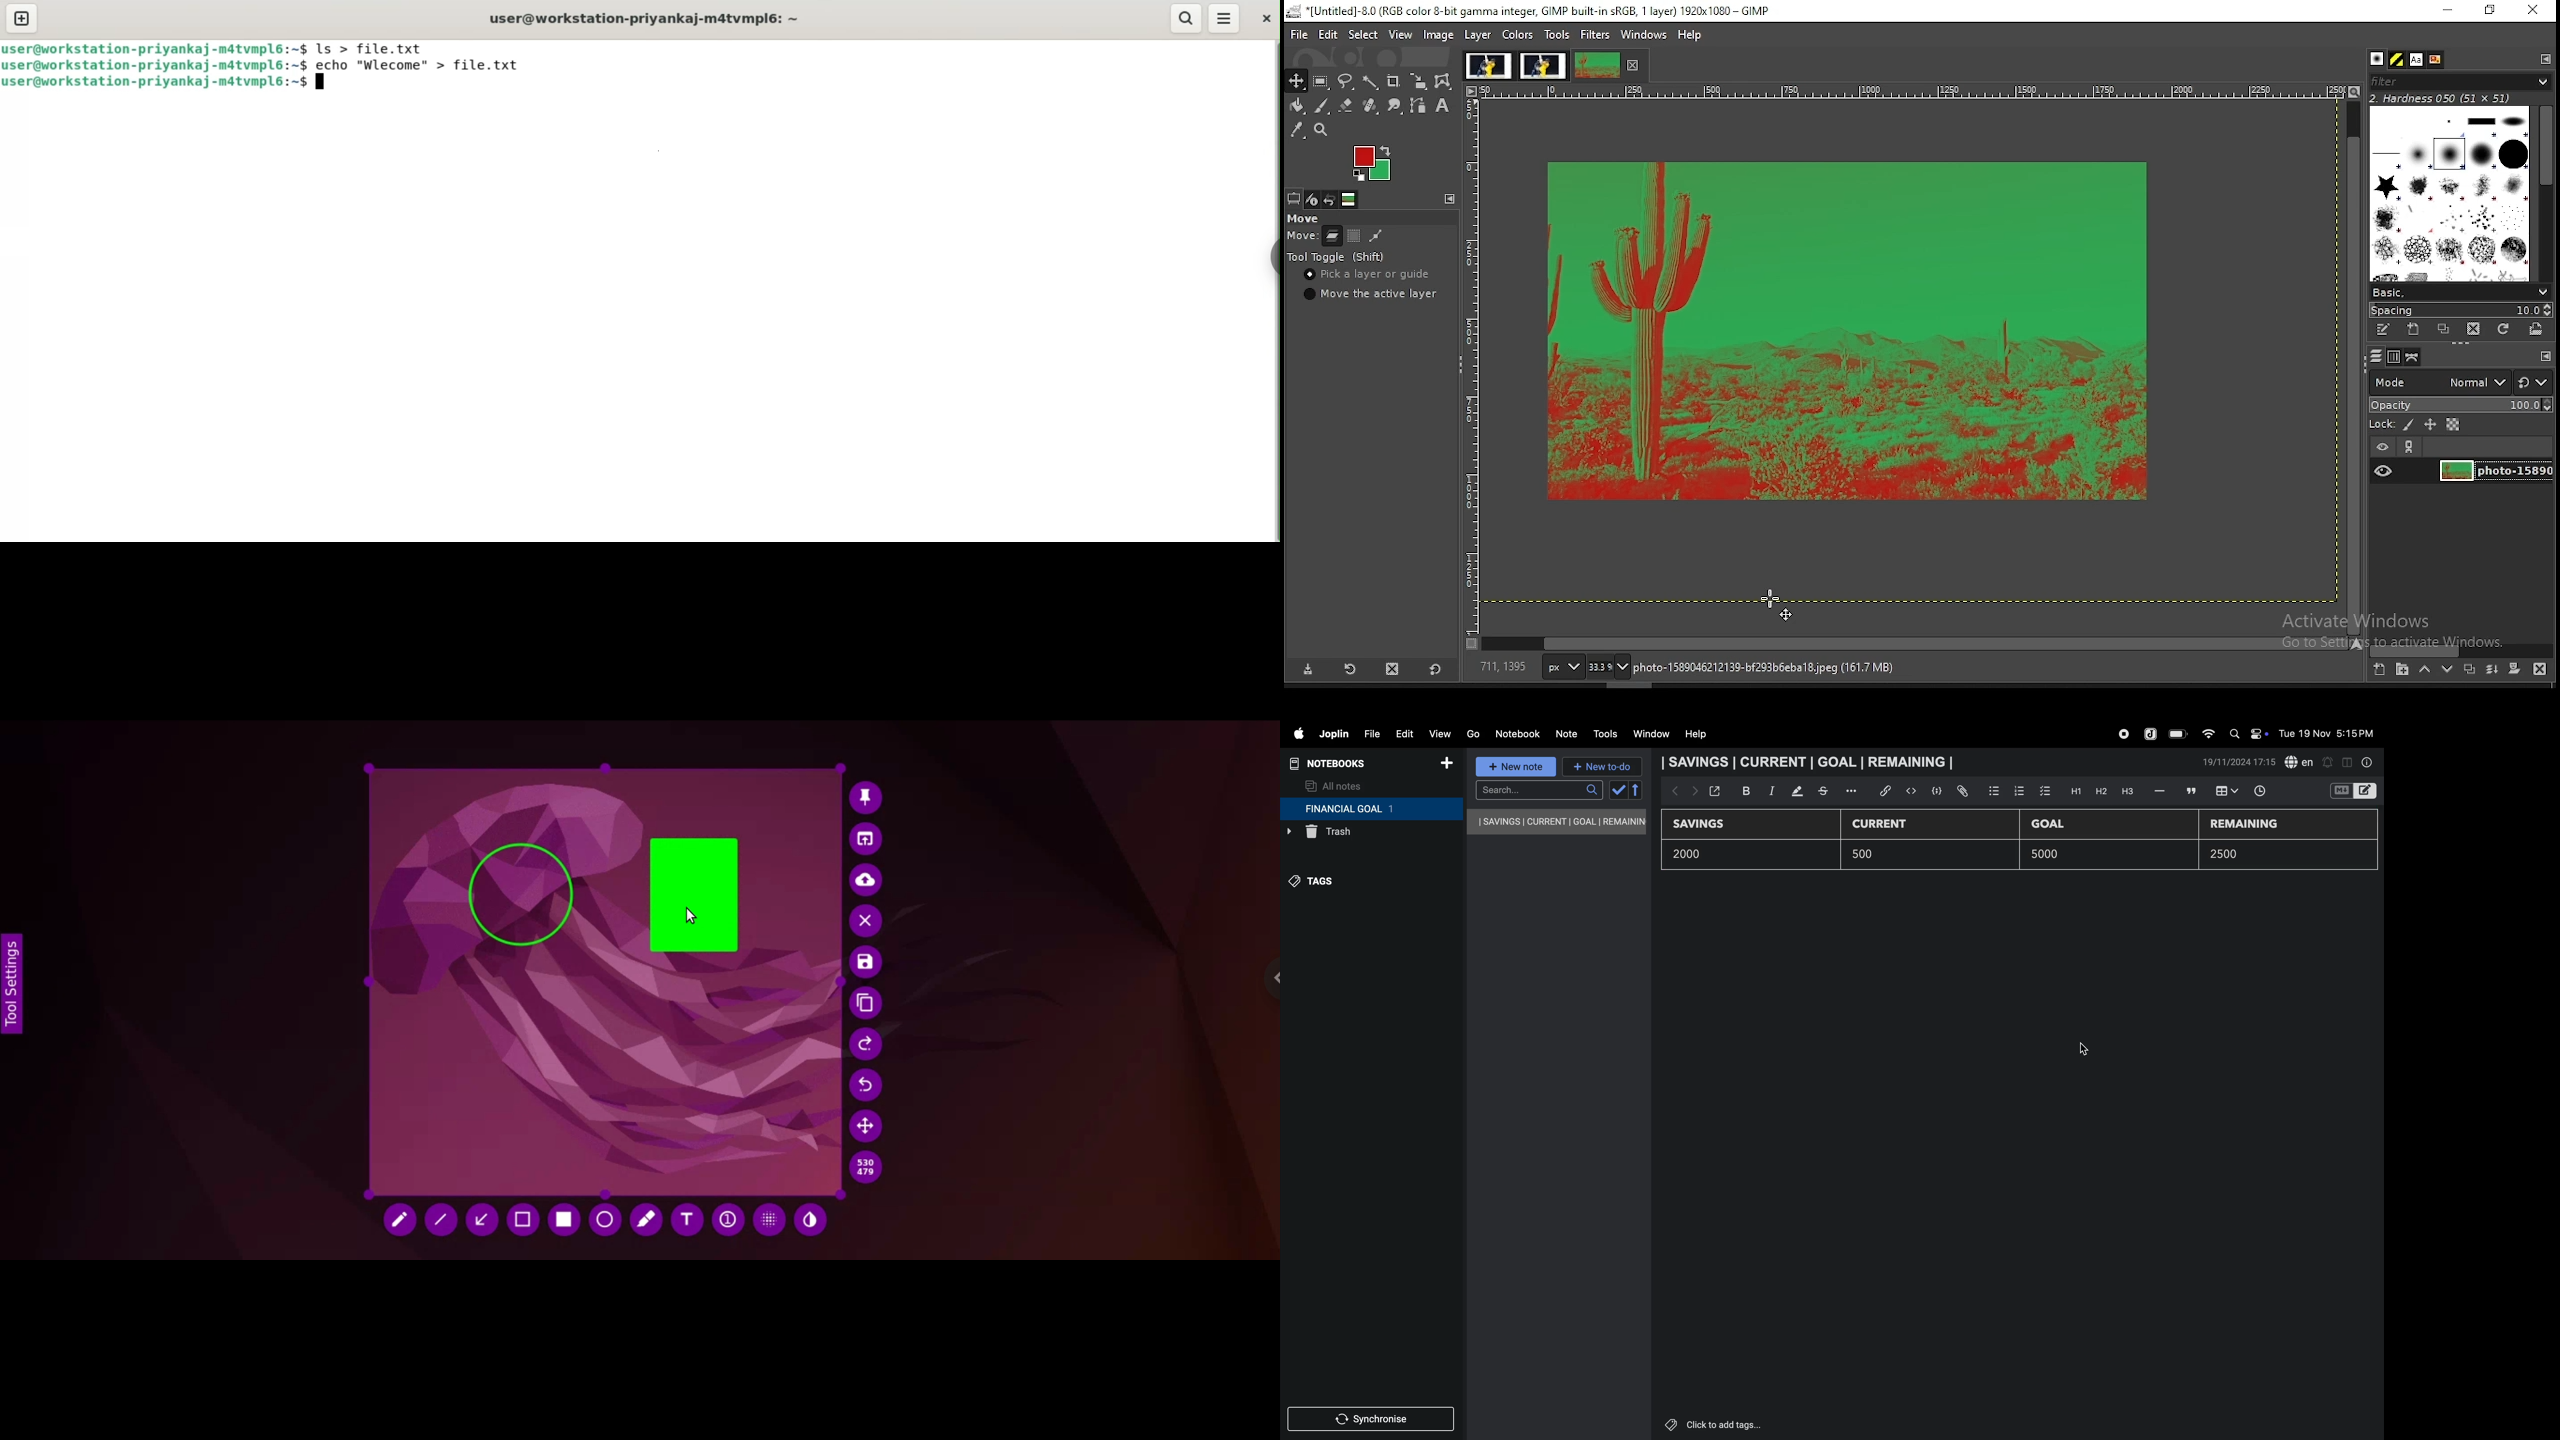 This screenshot has height=1456, width=2576. What do you see at coordinates (1421, 81) in the screenshot?
I see `scale tool` at bounding box center [1421, 81].